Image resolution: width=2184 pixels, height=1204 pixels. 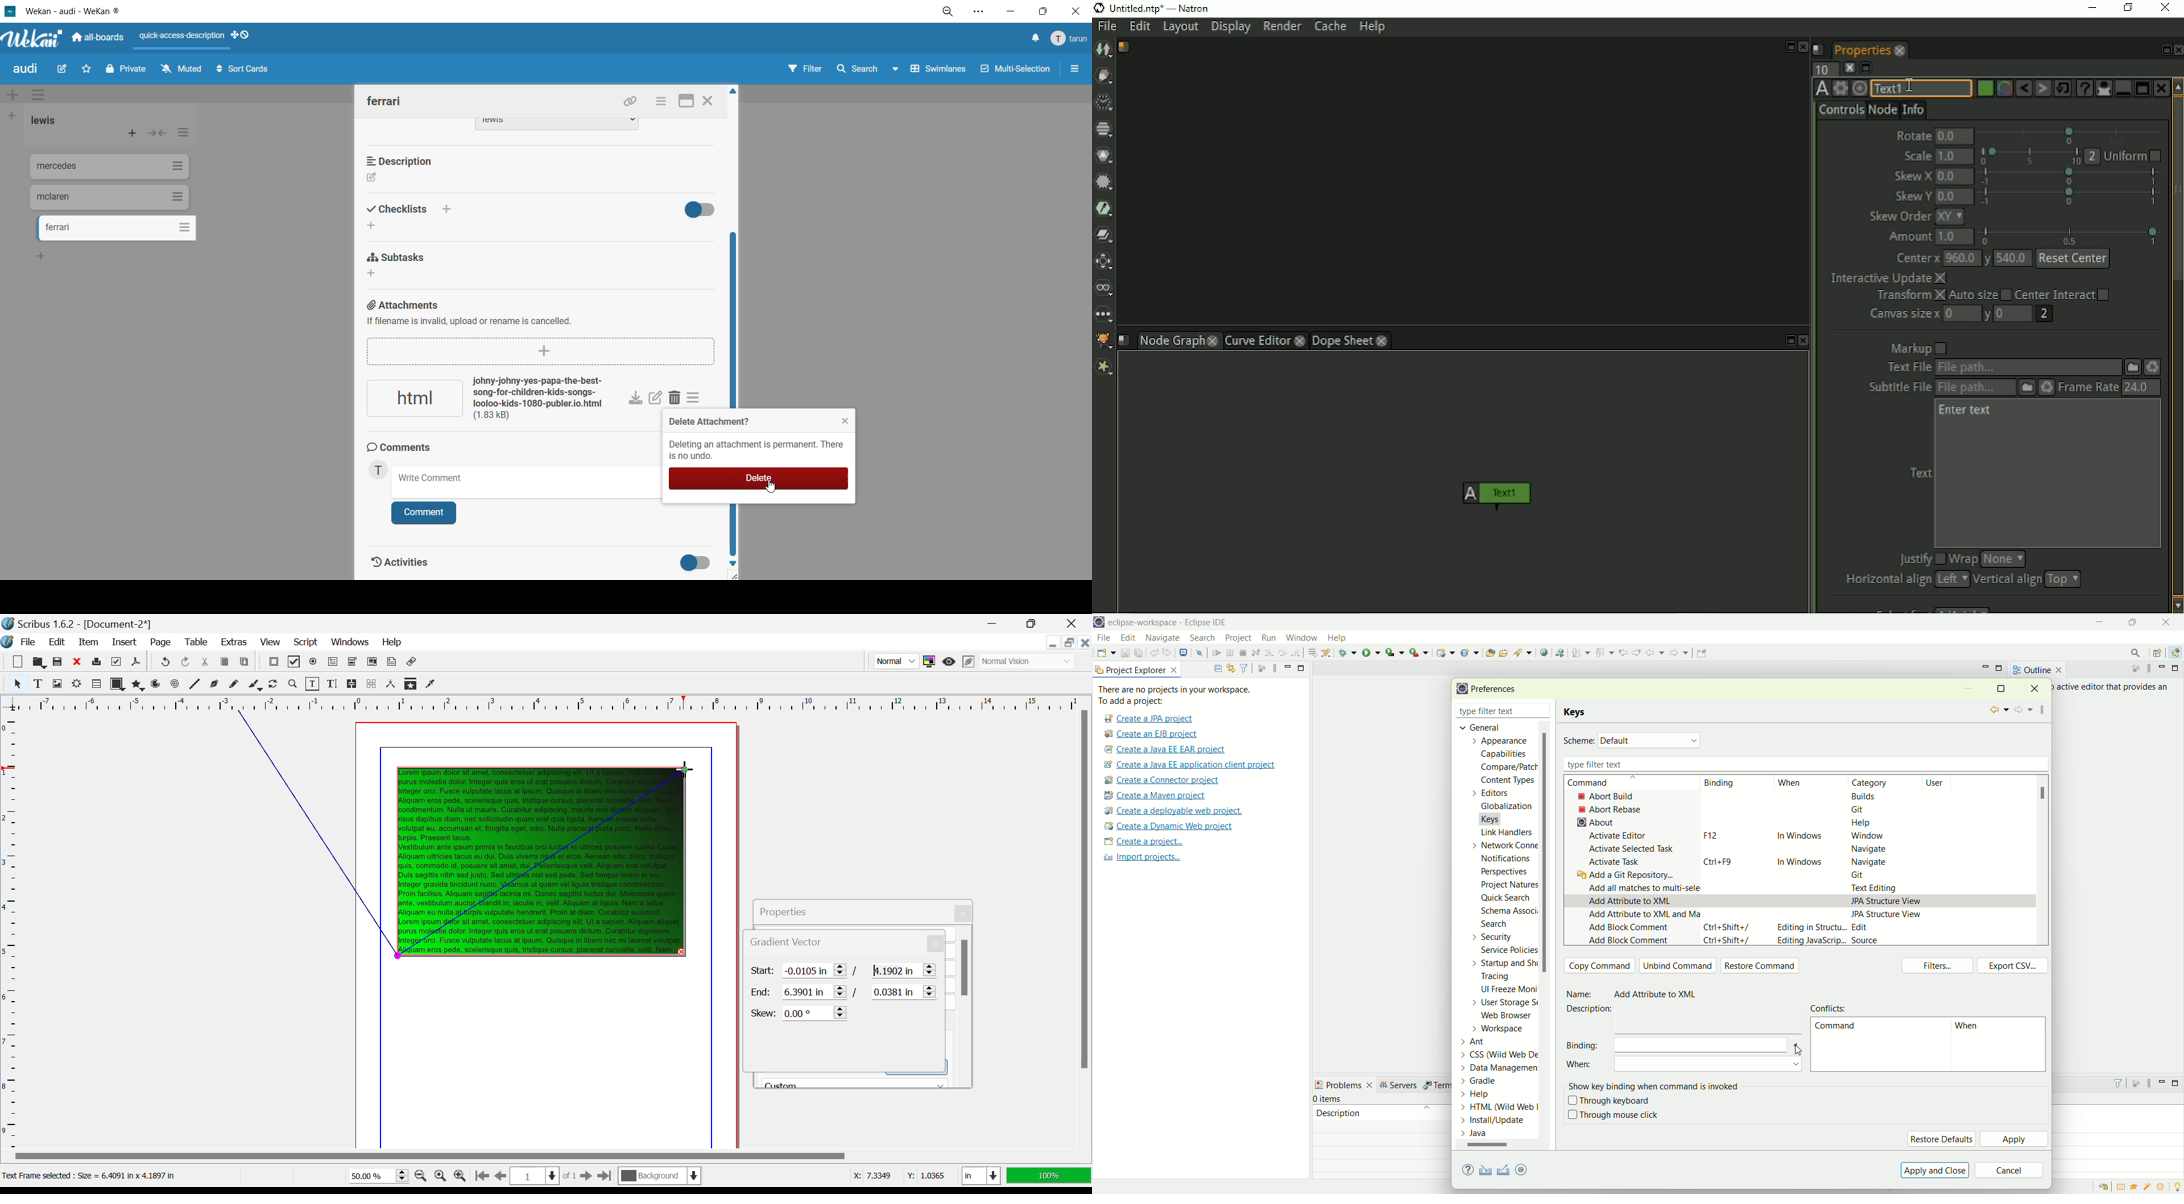 I want to click on preferences, so click(x=1498, y=690).